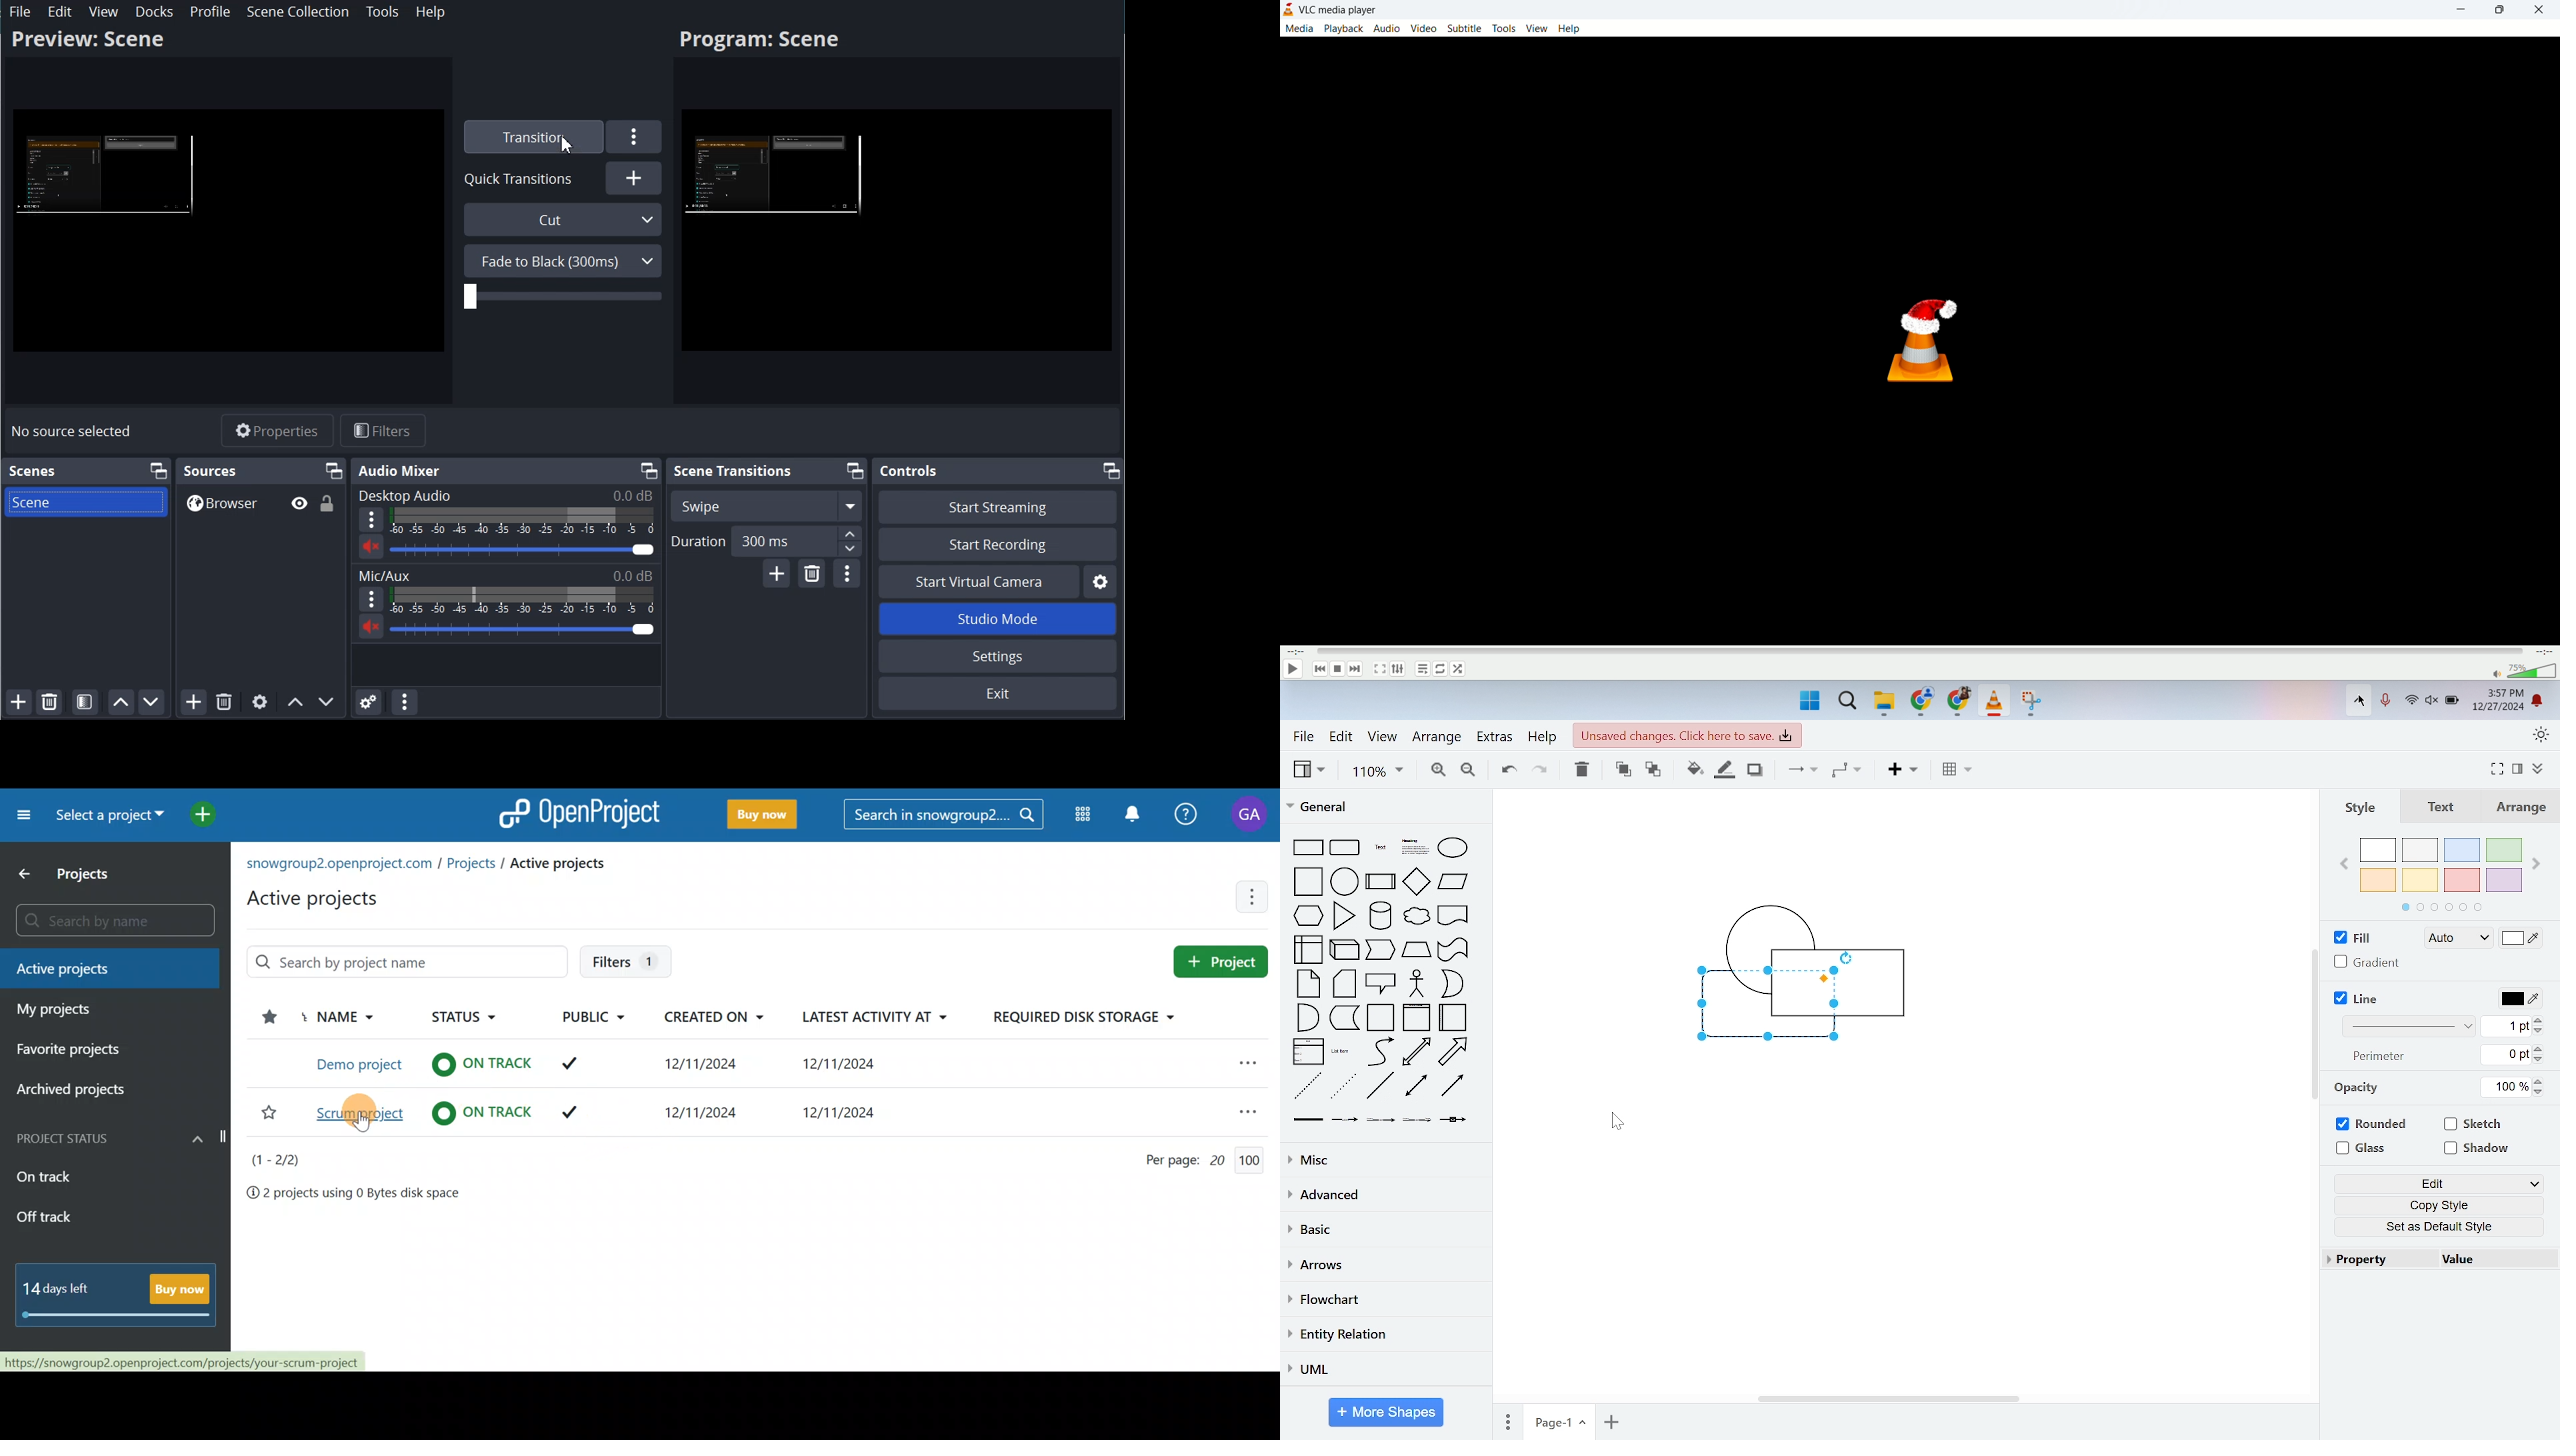 This screenshot has width=2576, height=1456. I want to click on ellipse, so click(1454, 848).